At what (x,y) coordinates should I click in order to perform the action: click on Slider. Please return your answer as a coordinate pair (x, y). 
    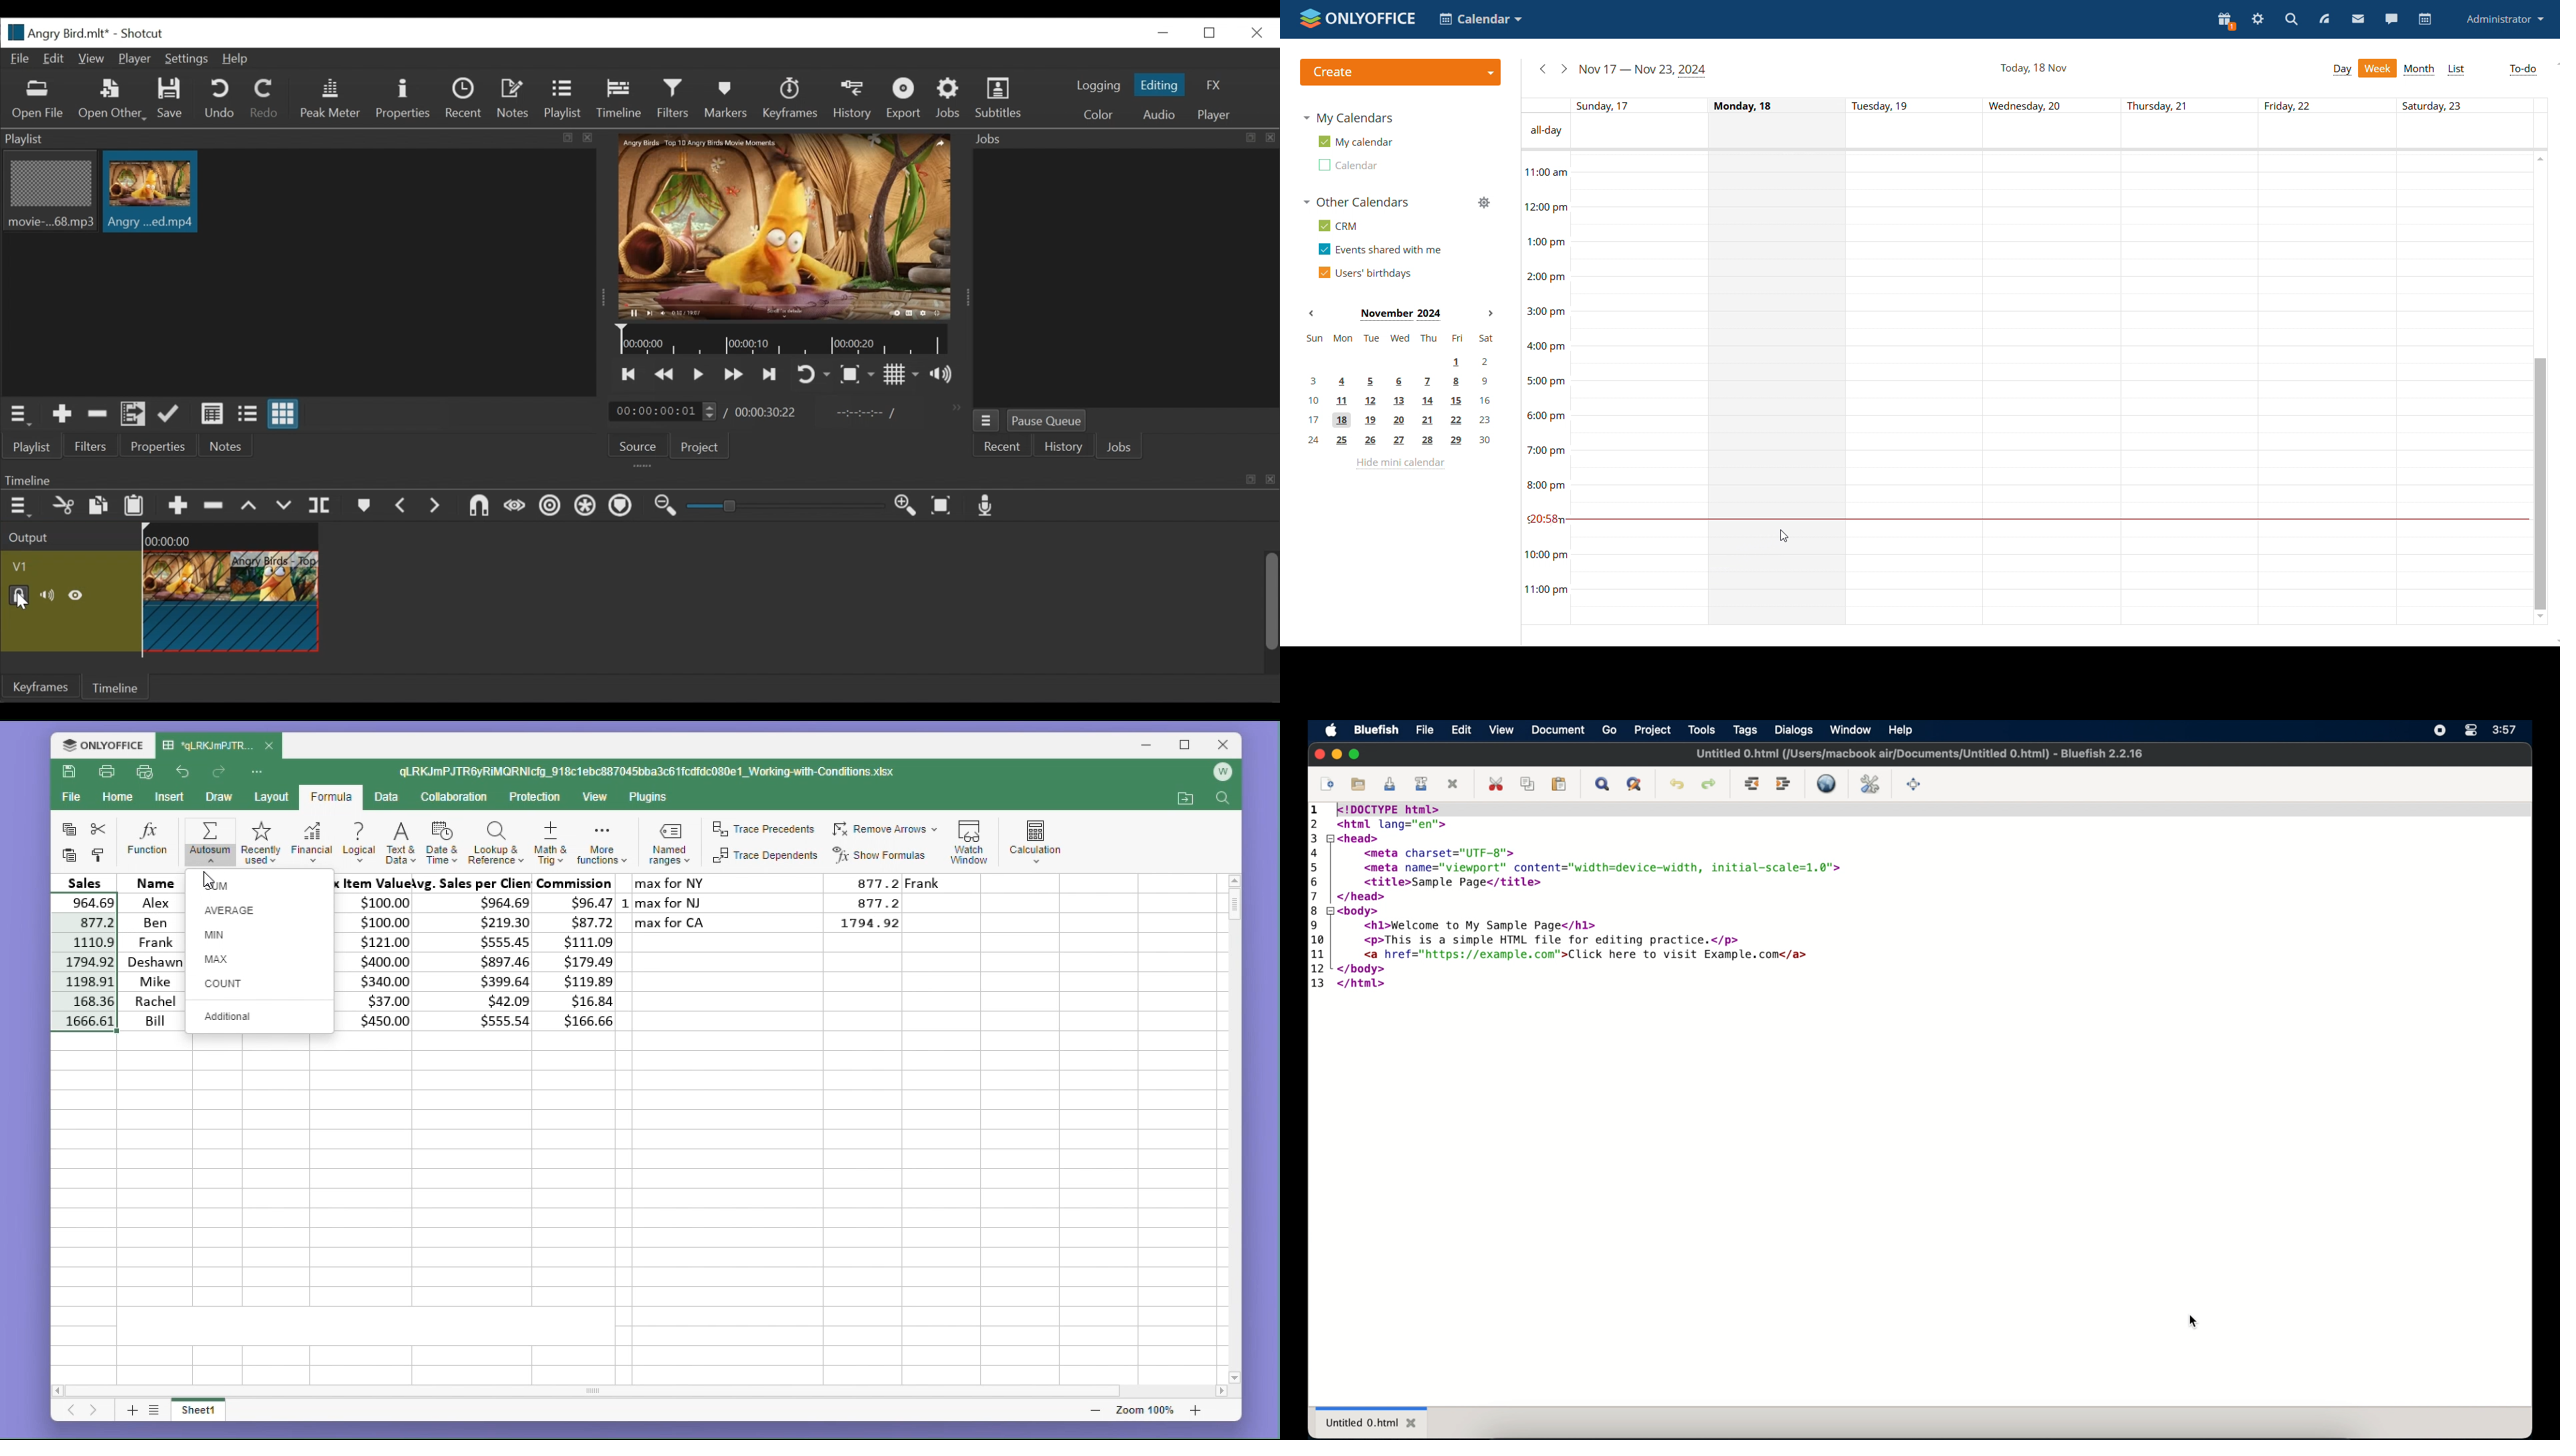
    Looking at the image, I should click on (789, 506).